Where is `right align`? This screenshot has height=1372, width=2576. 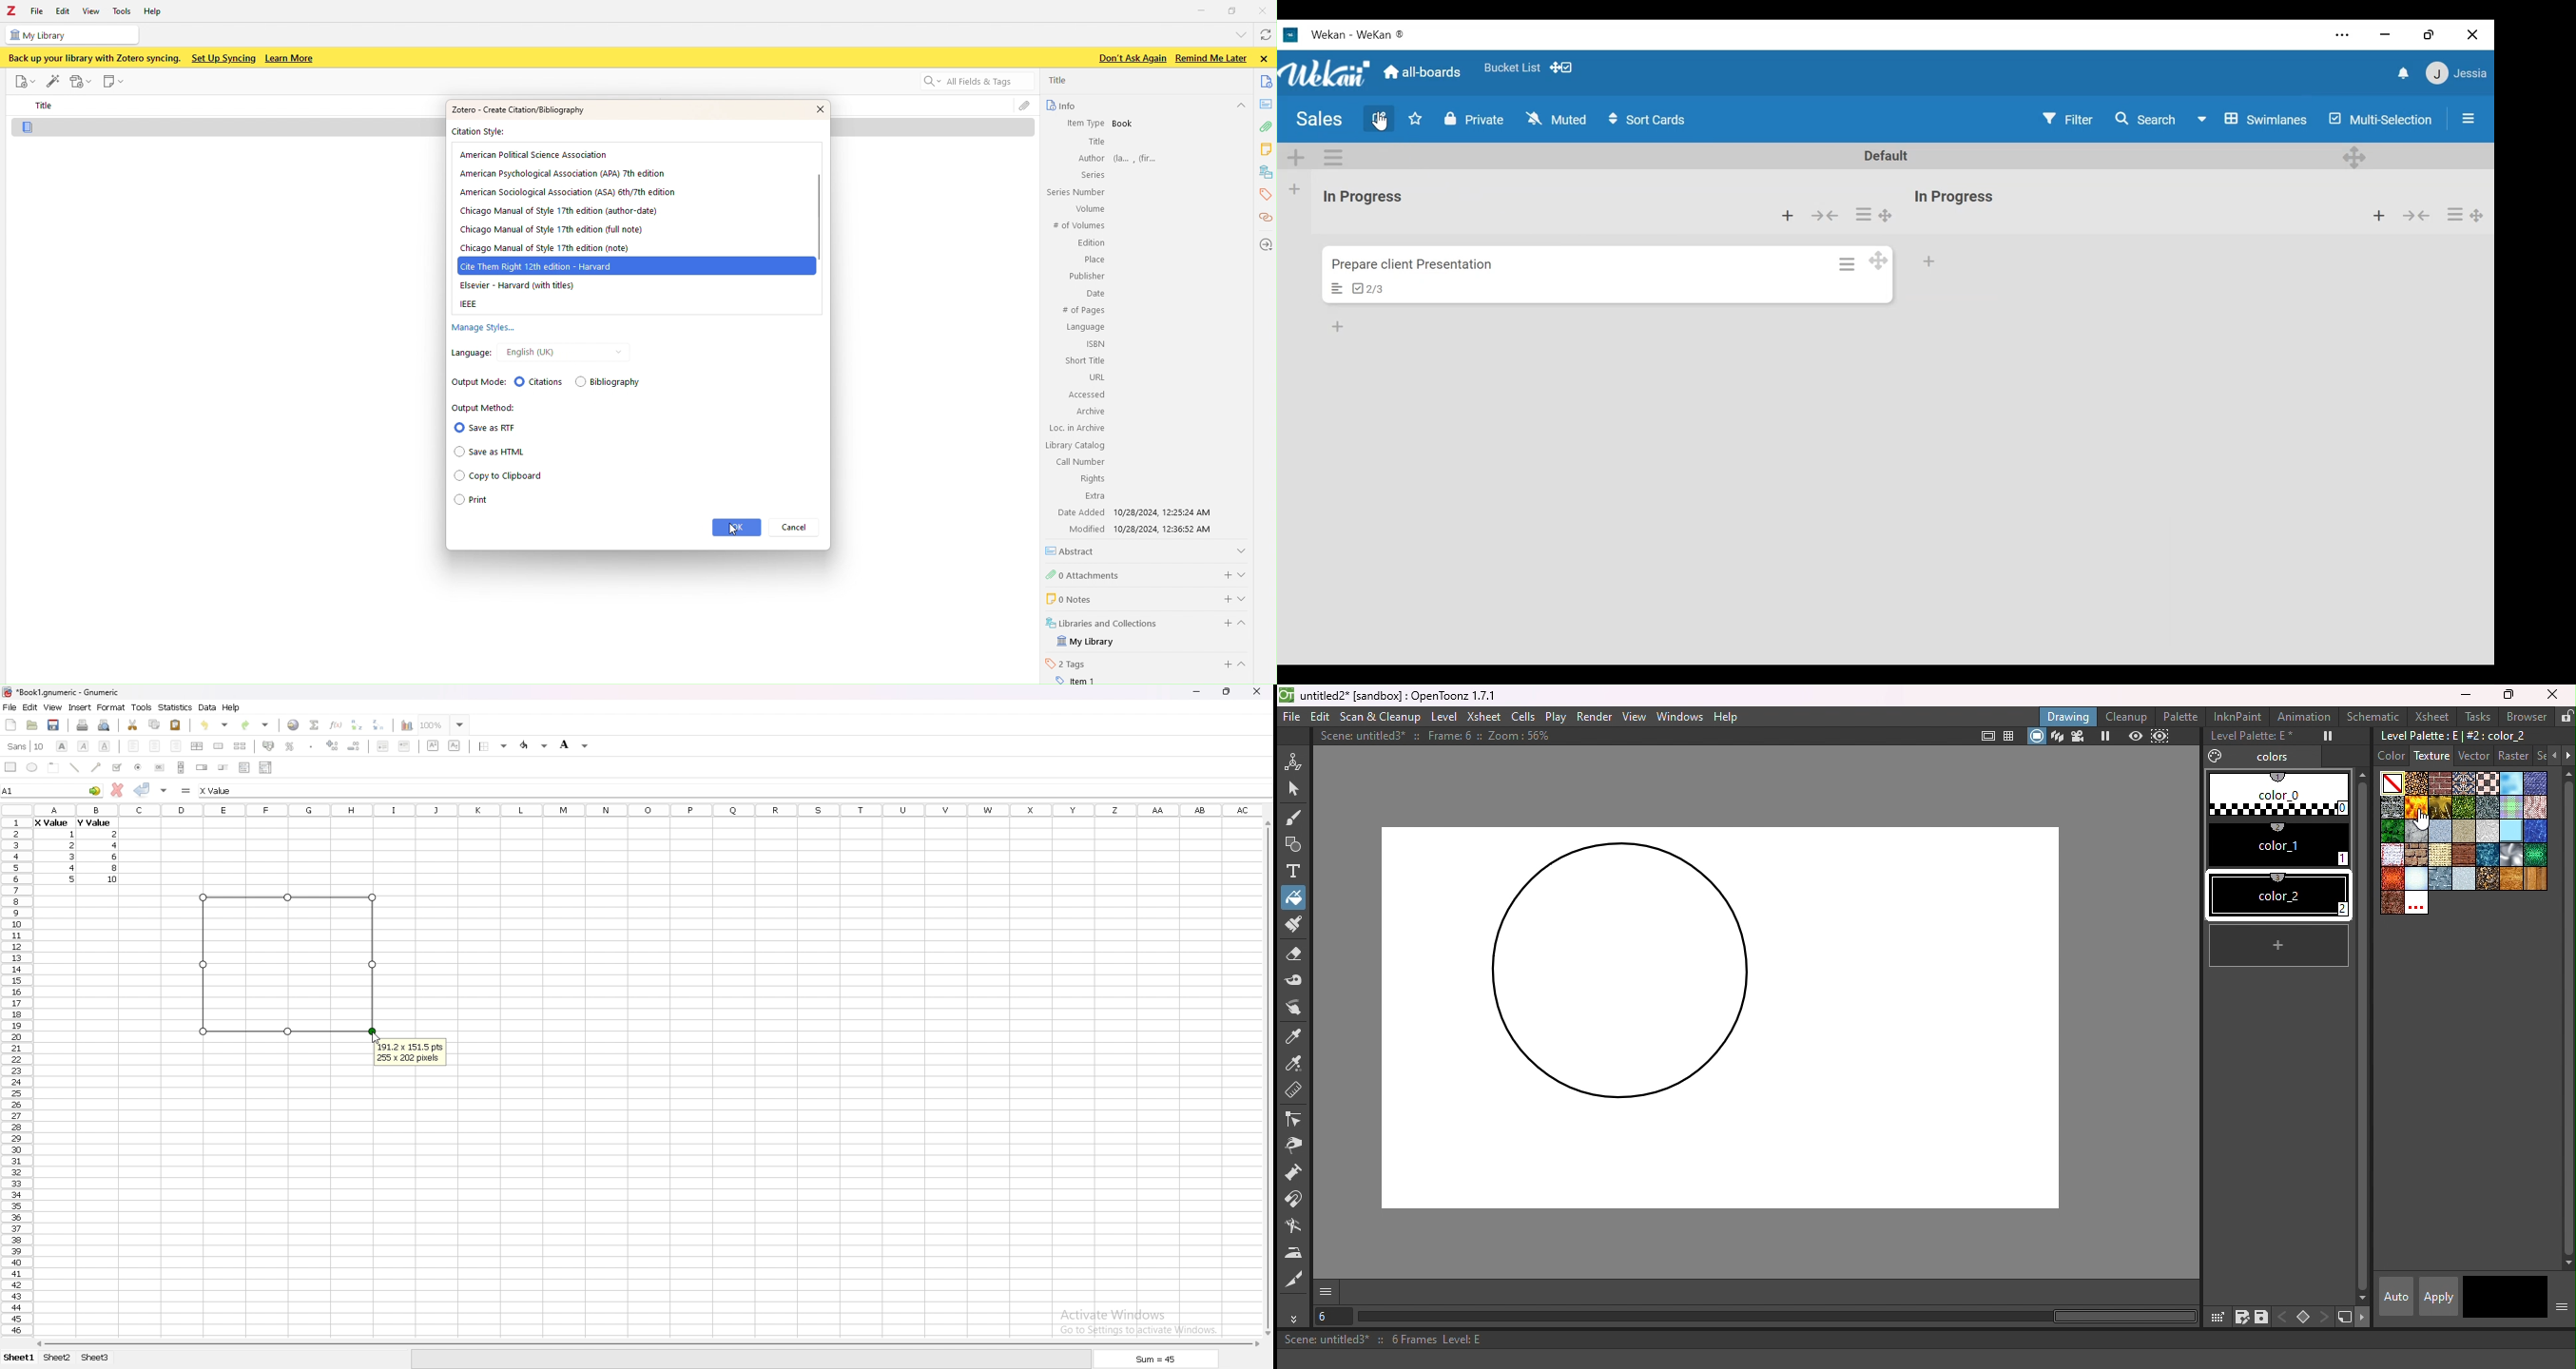
right align is located at coordinates (176, 746).